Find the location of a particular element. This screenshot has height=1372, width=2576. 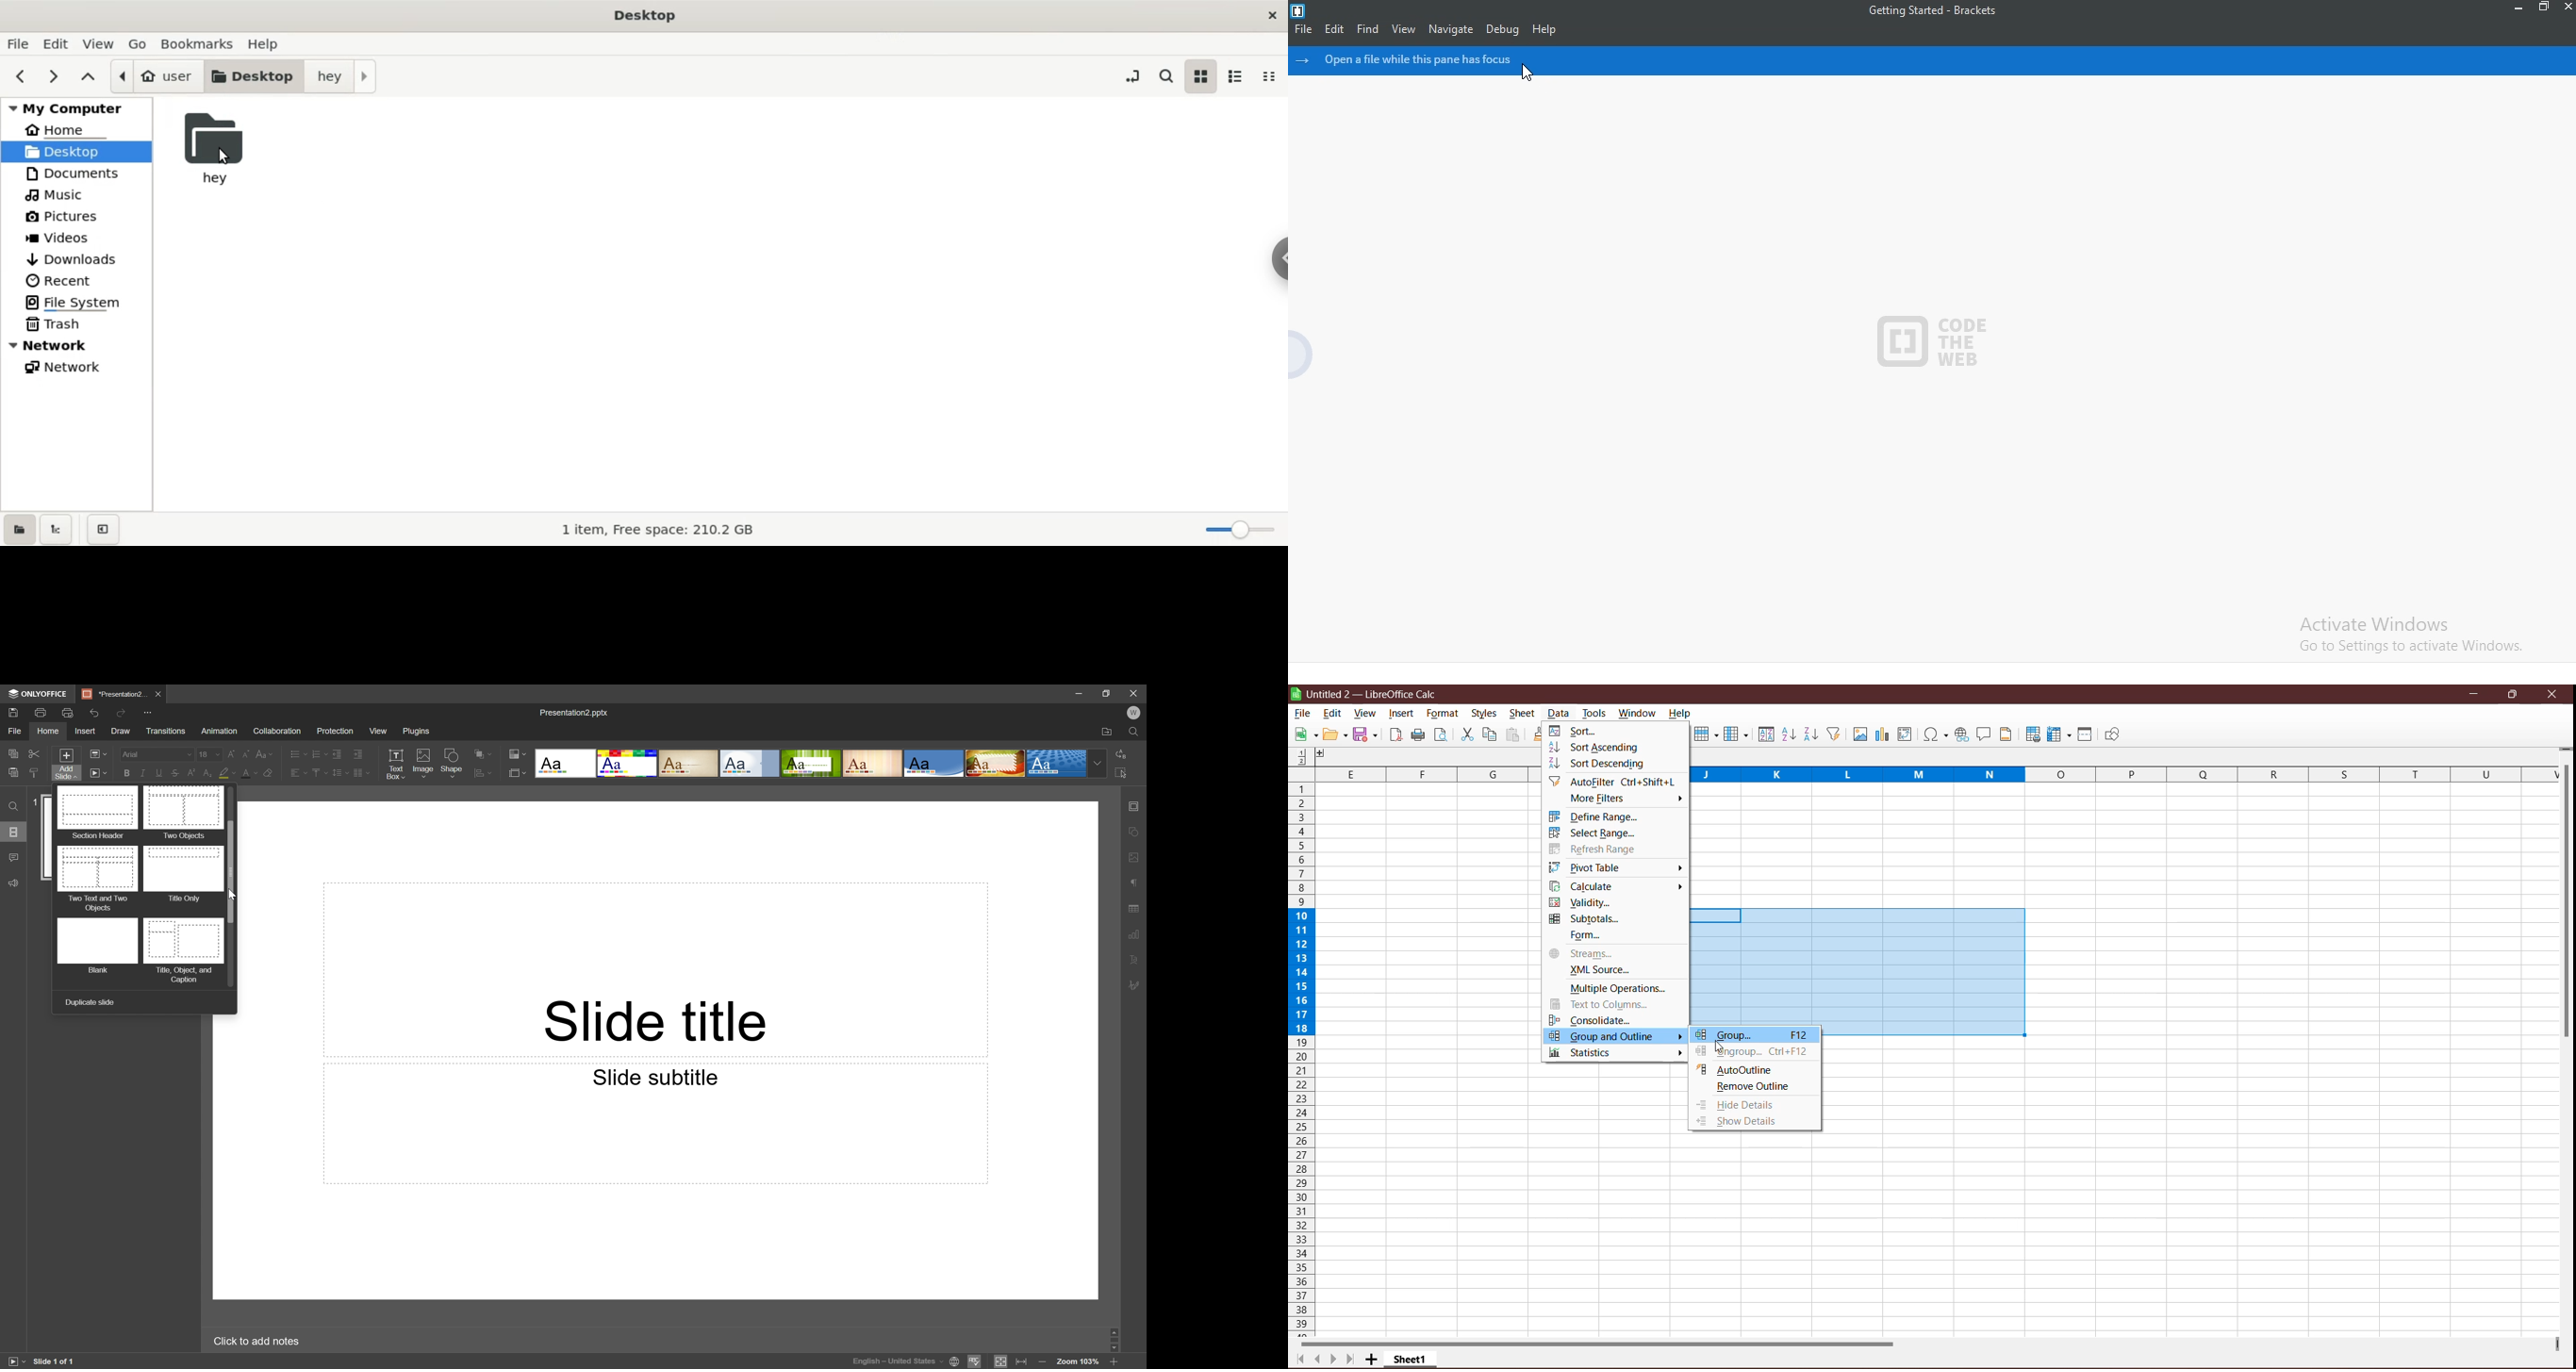

Presentation2.pptx is located at coordinates (577, 713).